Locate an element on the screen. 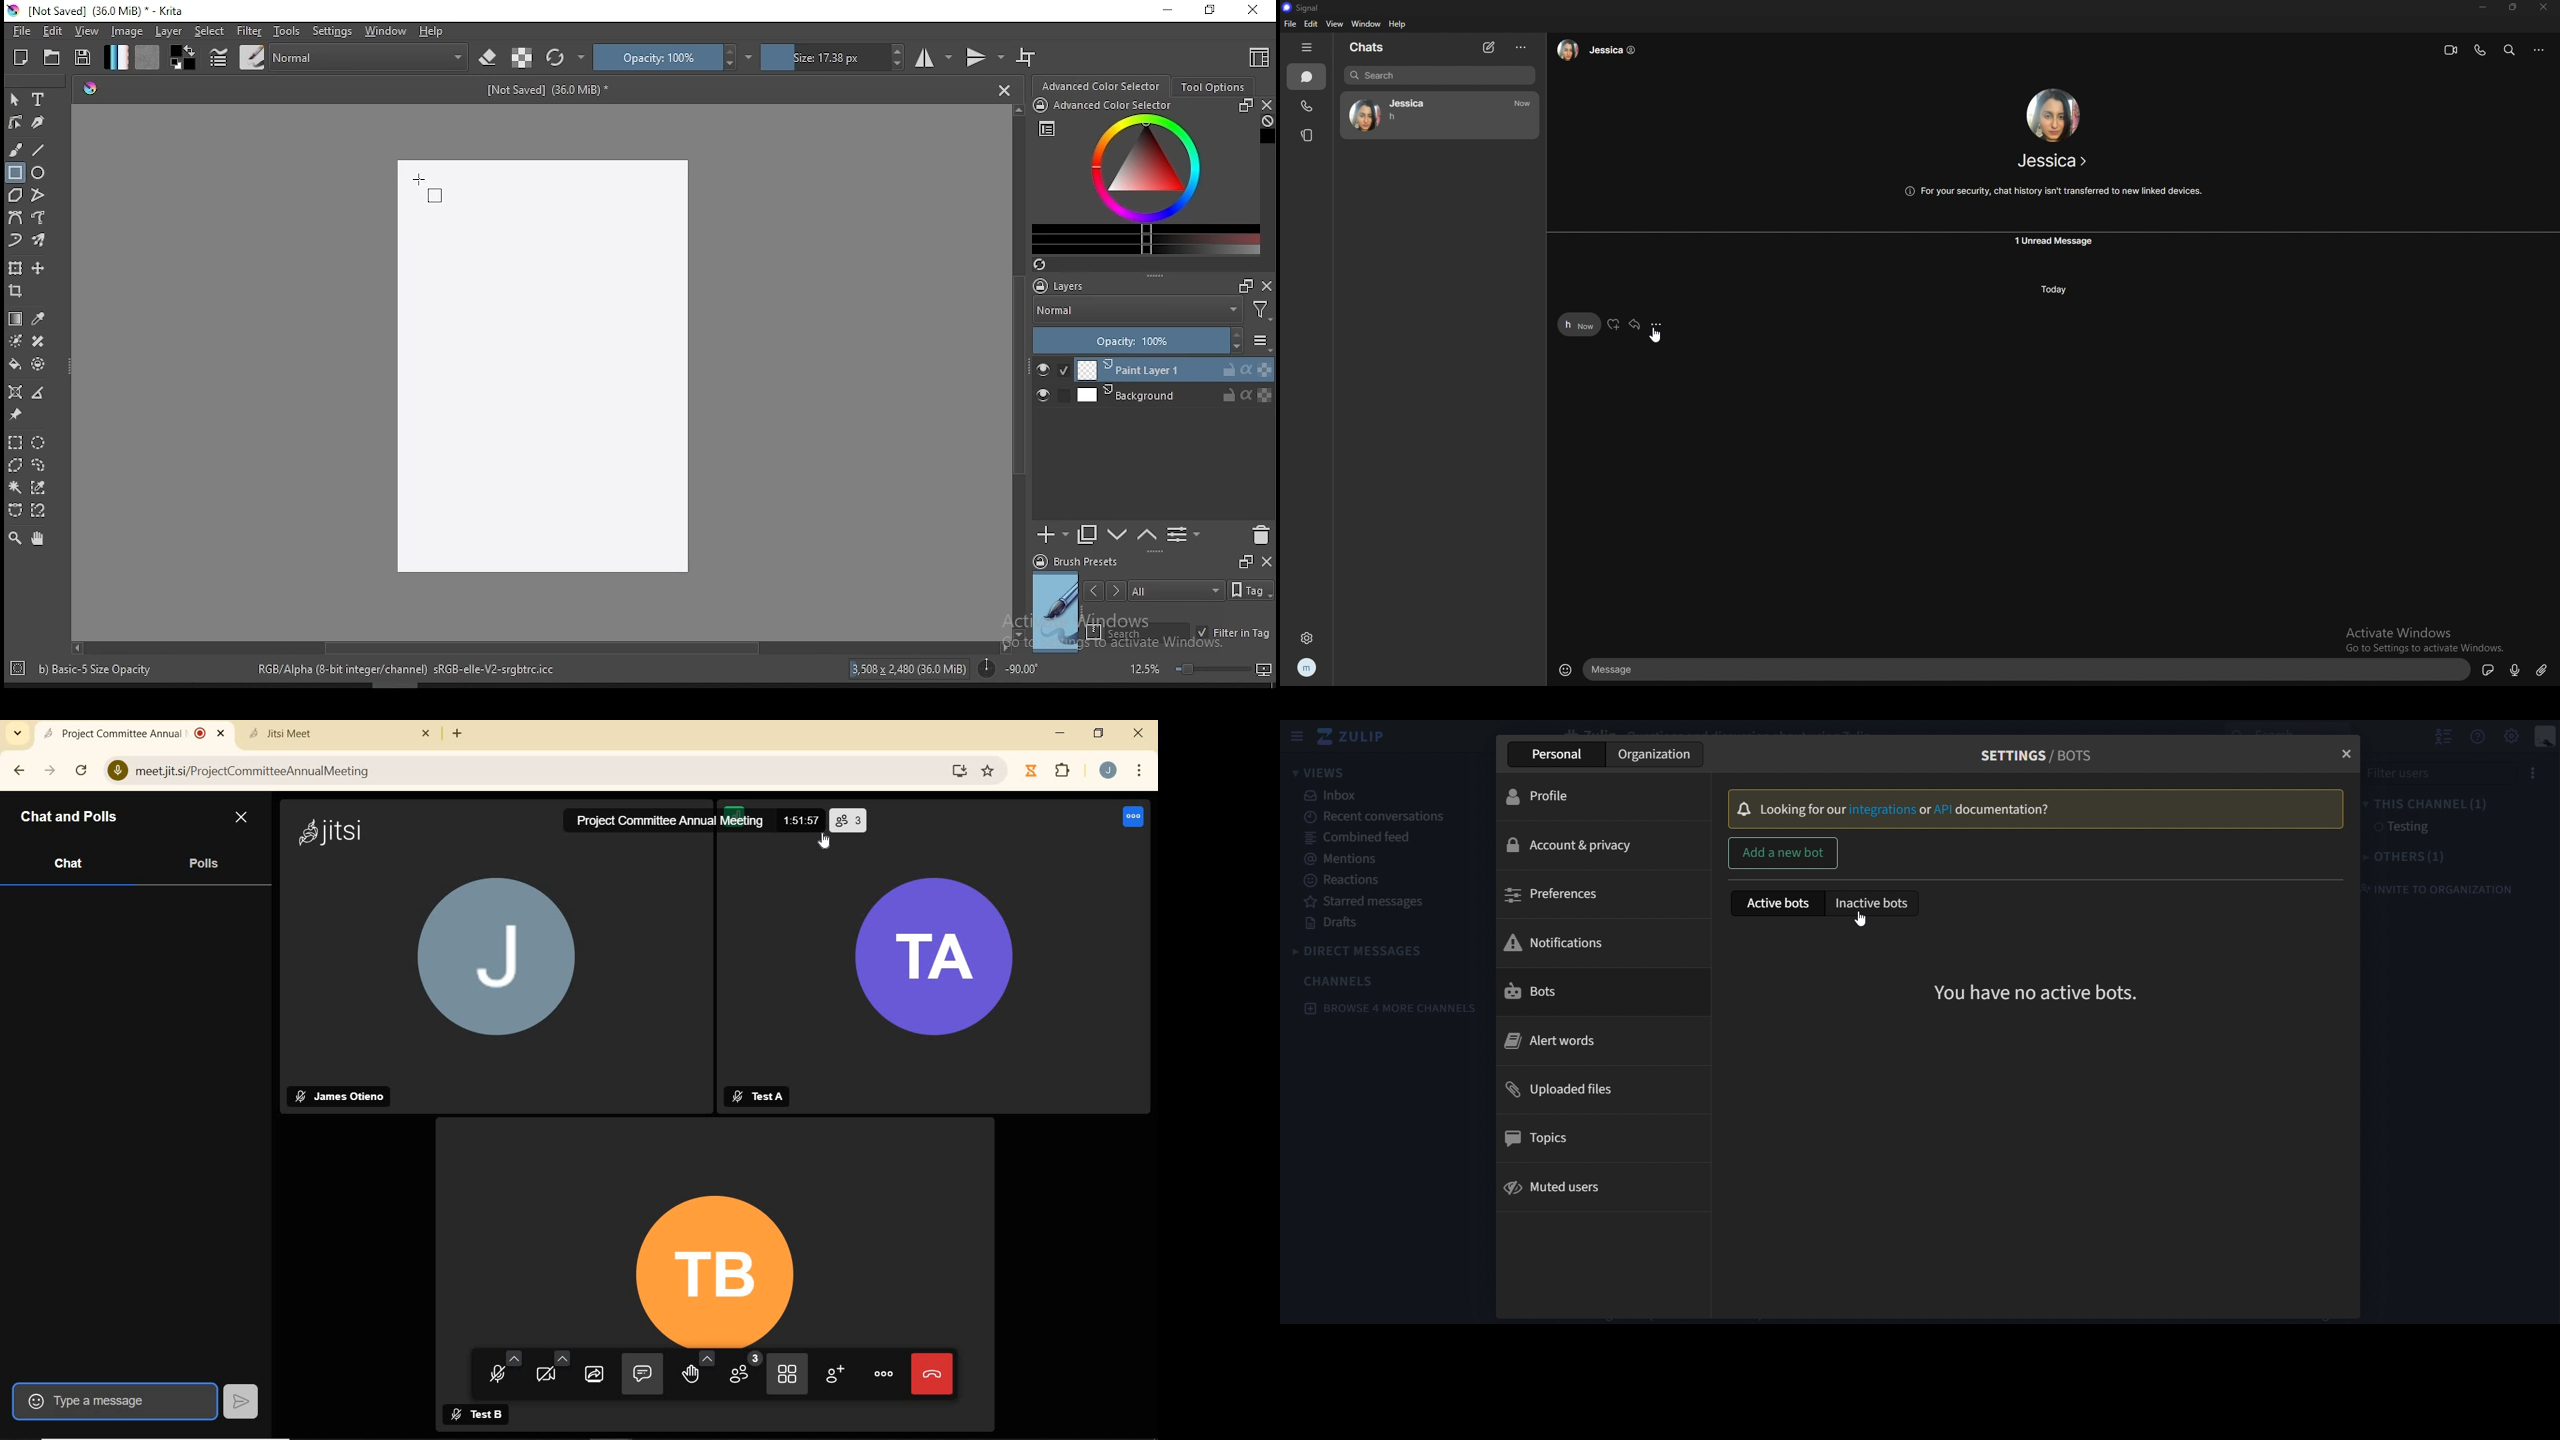 The image size is (2576, 1456). combined feed is located at coordinates (1358, 836).